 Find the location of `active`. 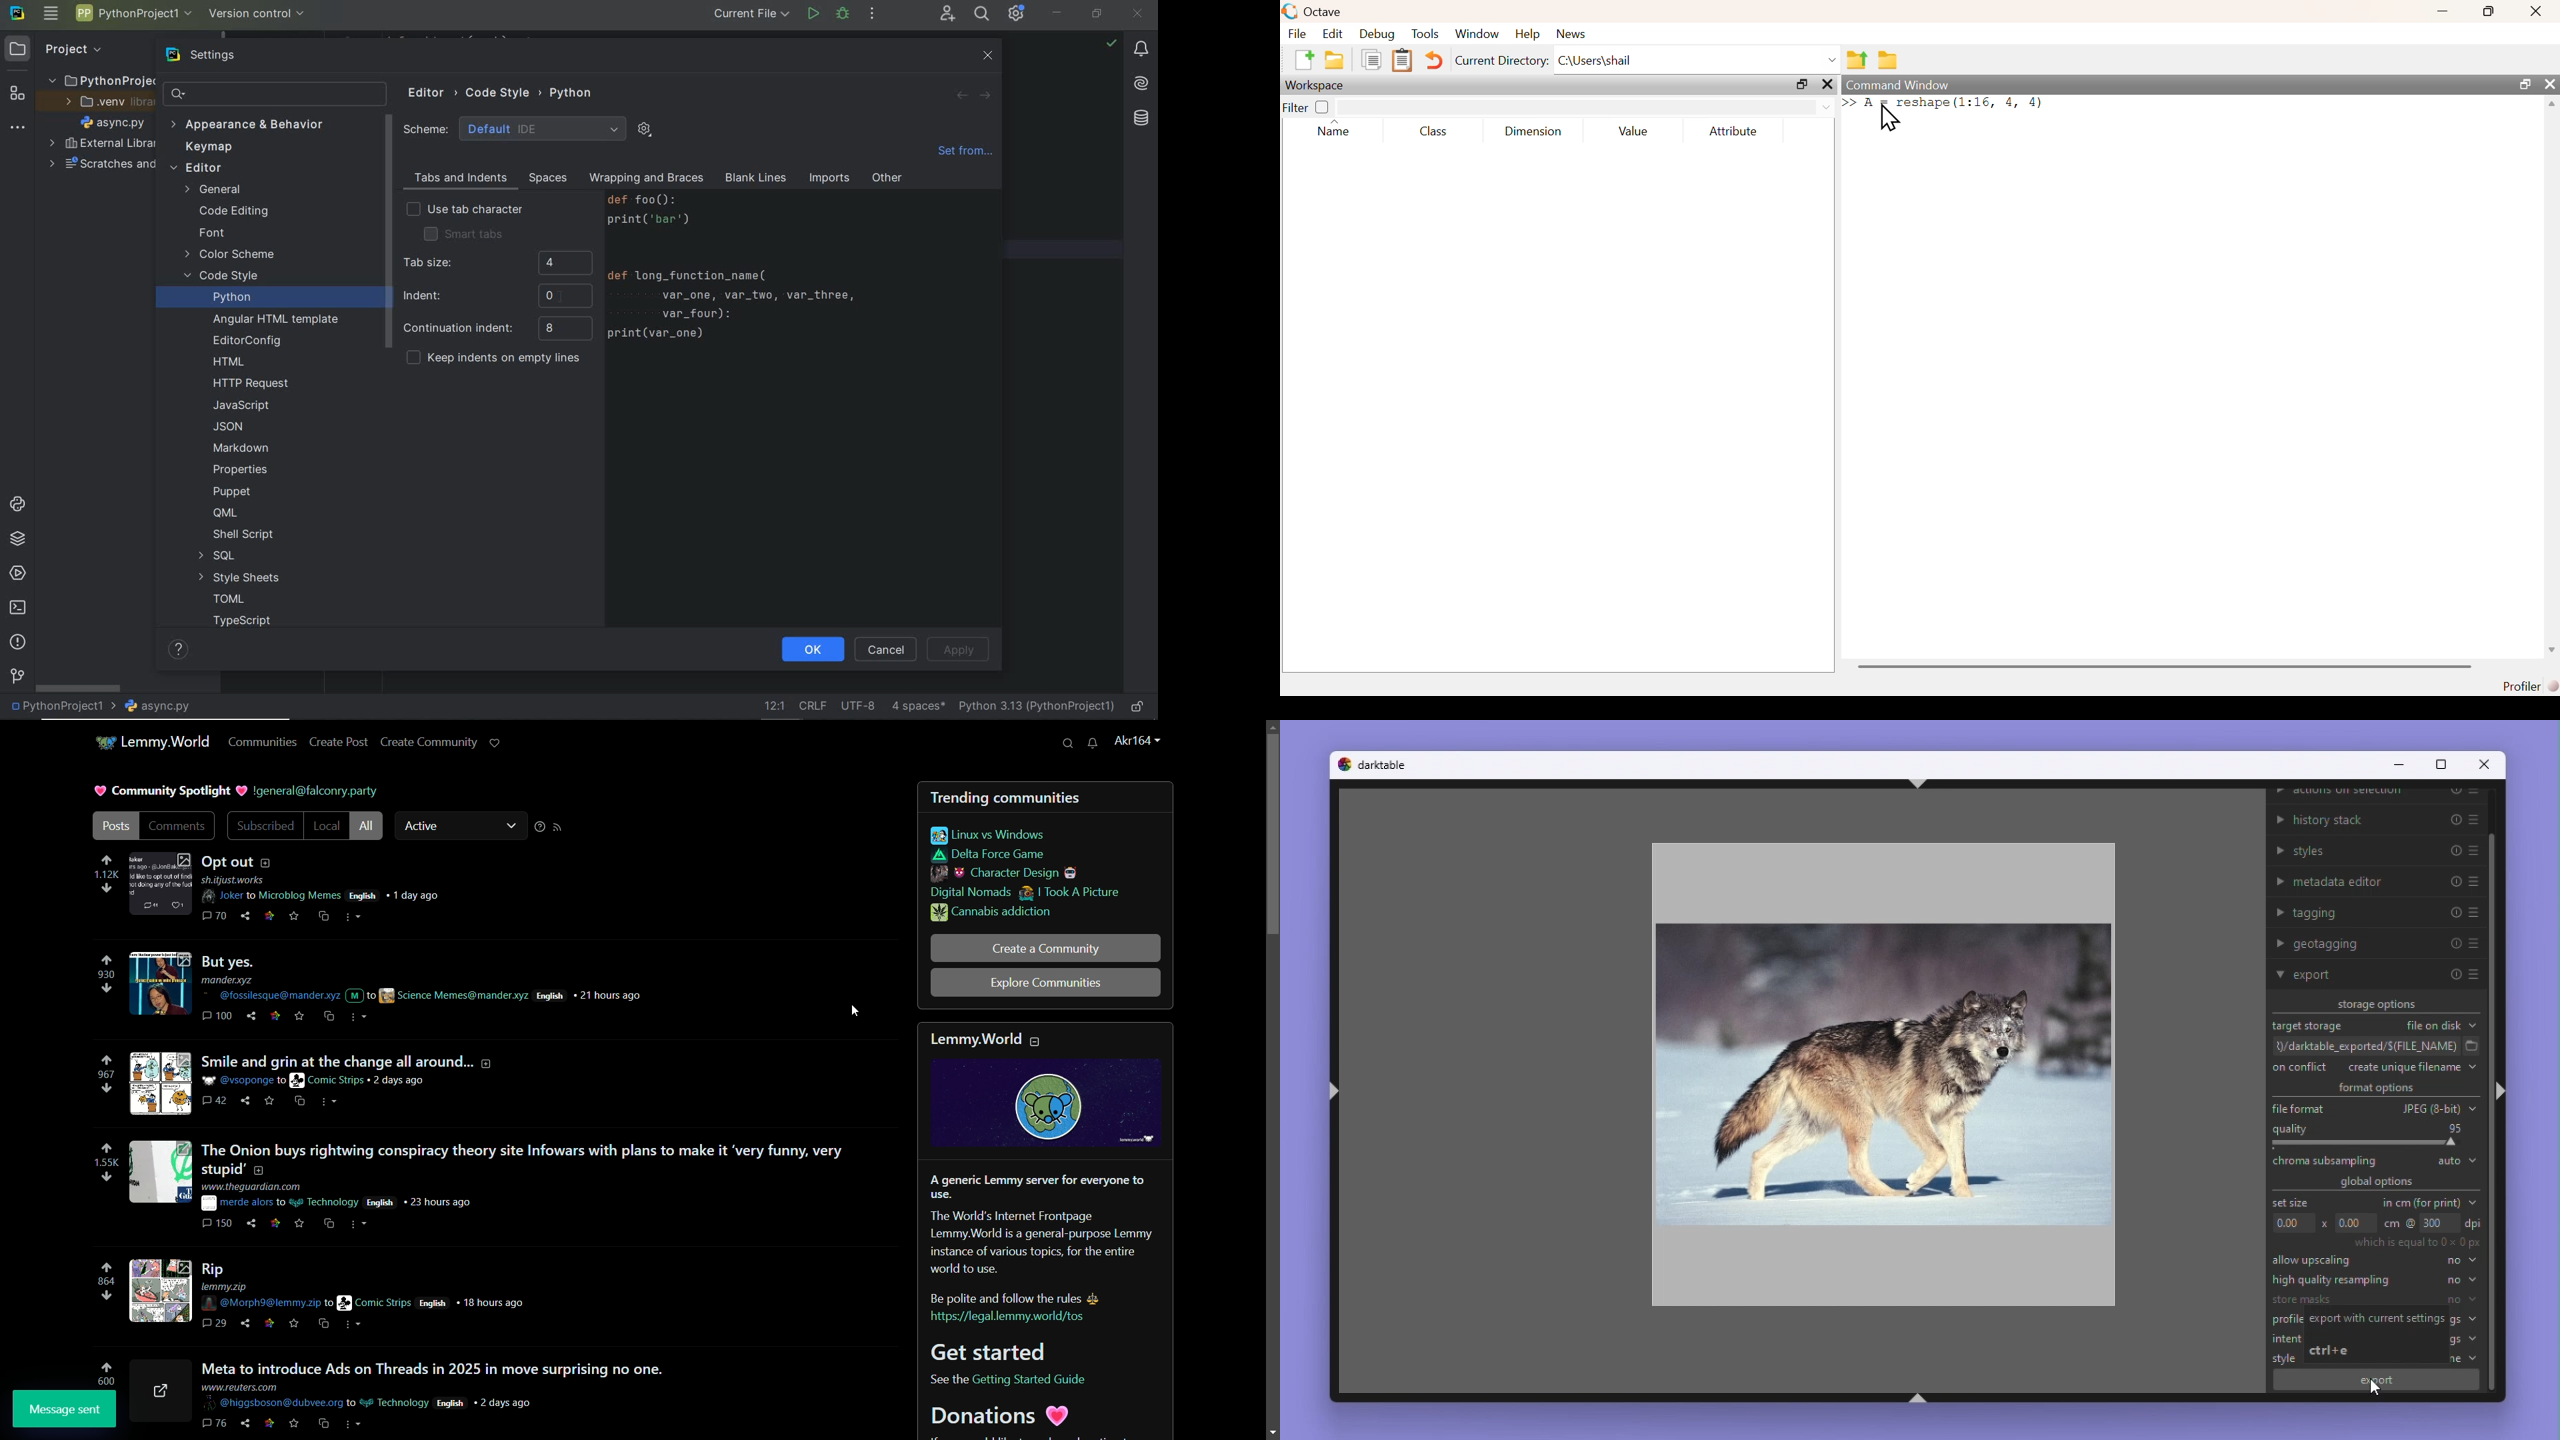

active is located at coordinates (423, 827).